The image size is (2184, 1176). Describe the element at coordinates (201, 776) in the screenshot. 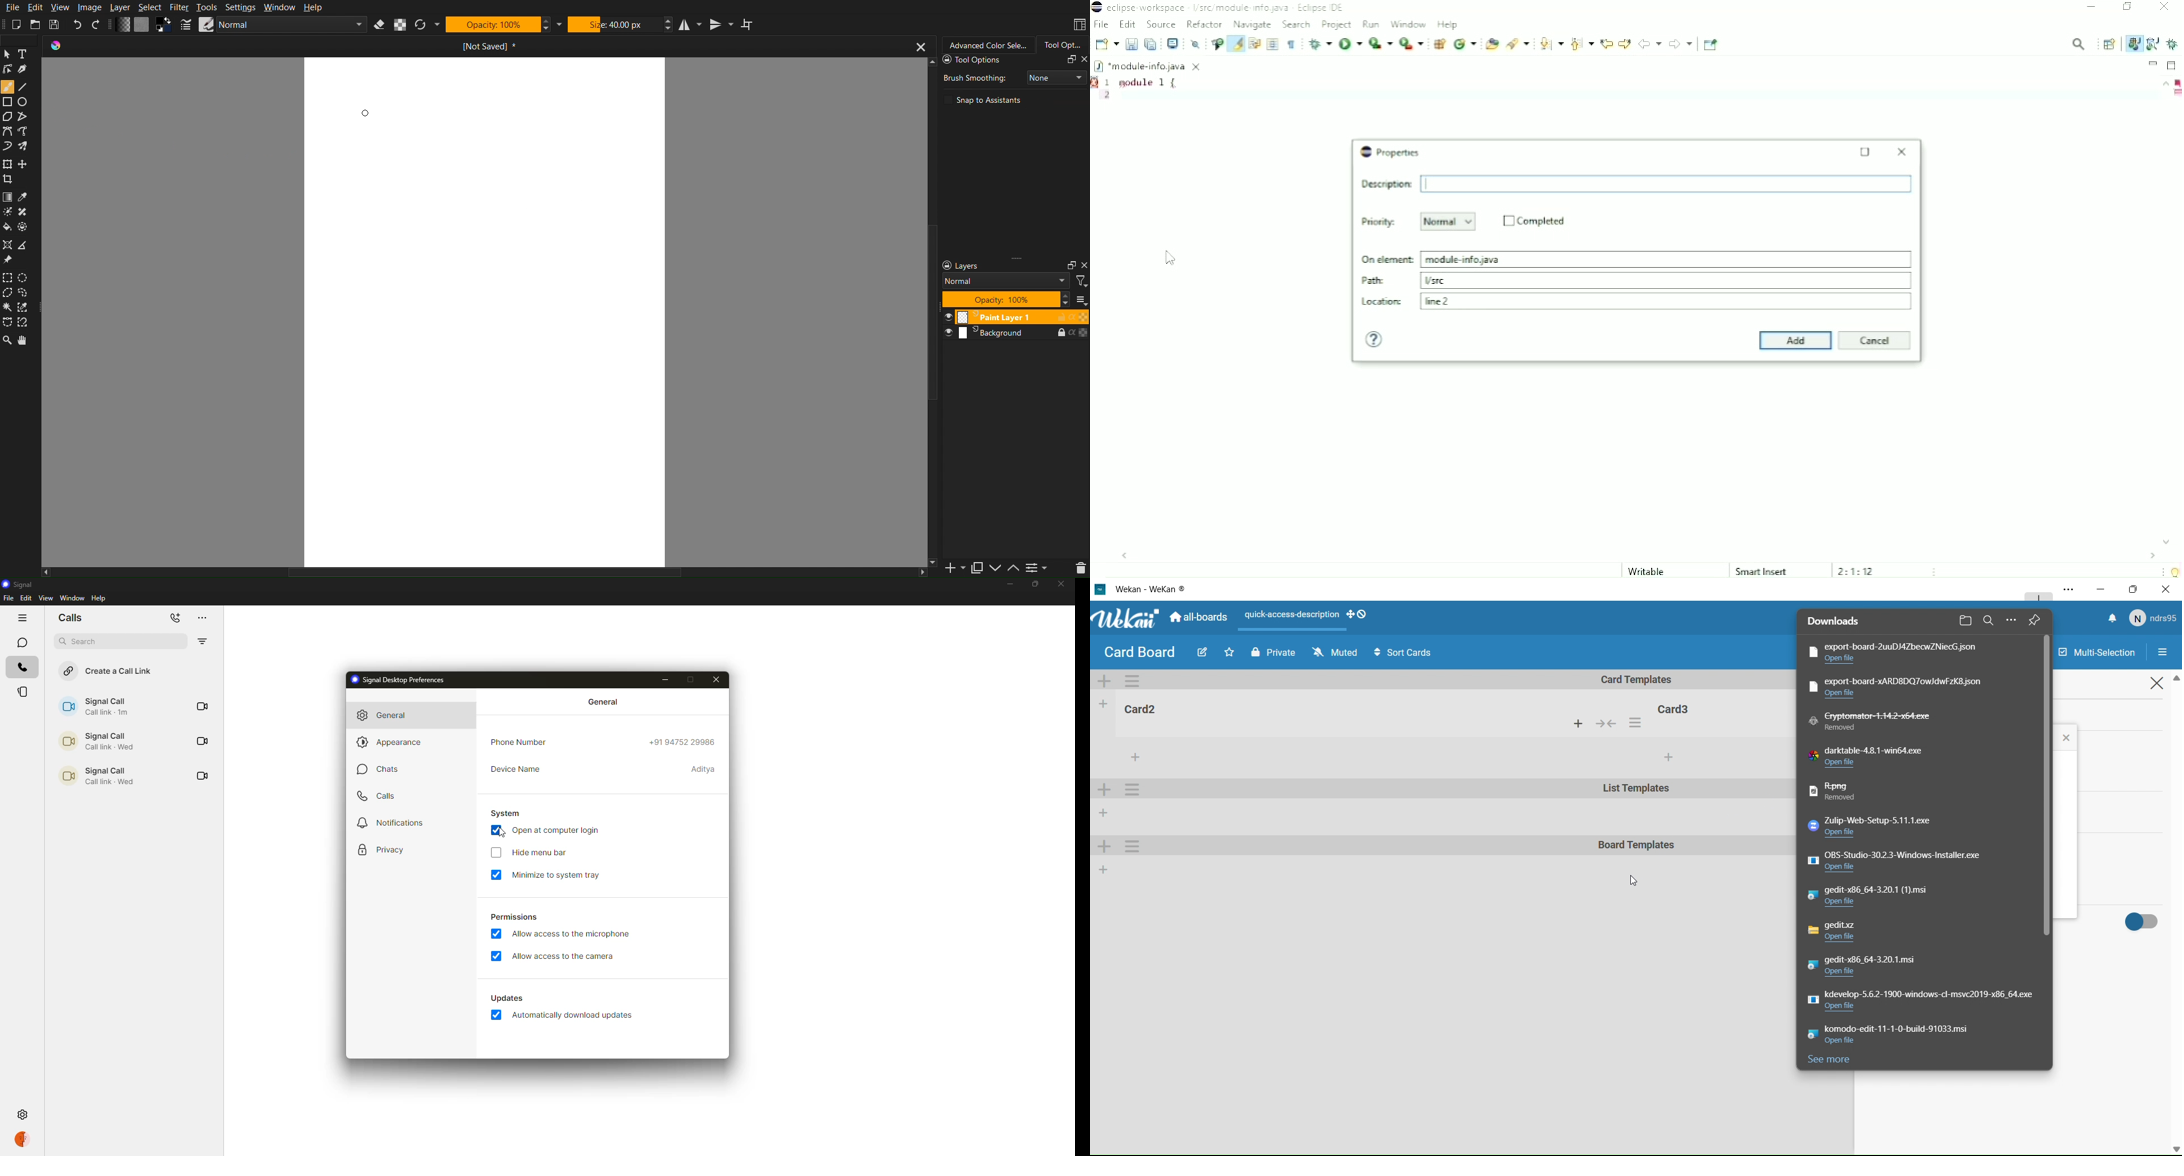

I see `video` at that location.